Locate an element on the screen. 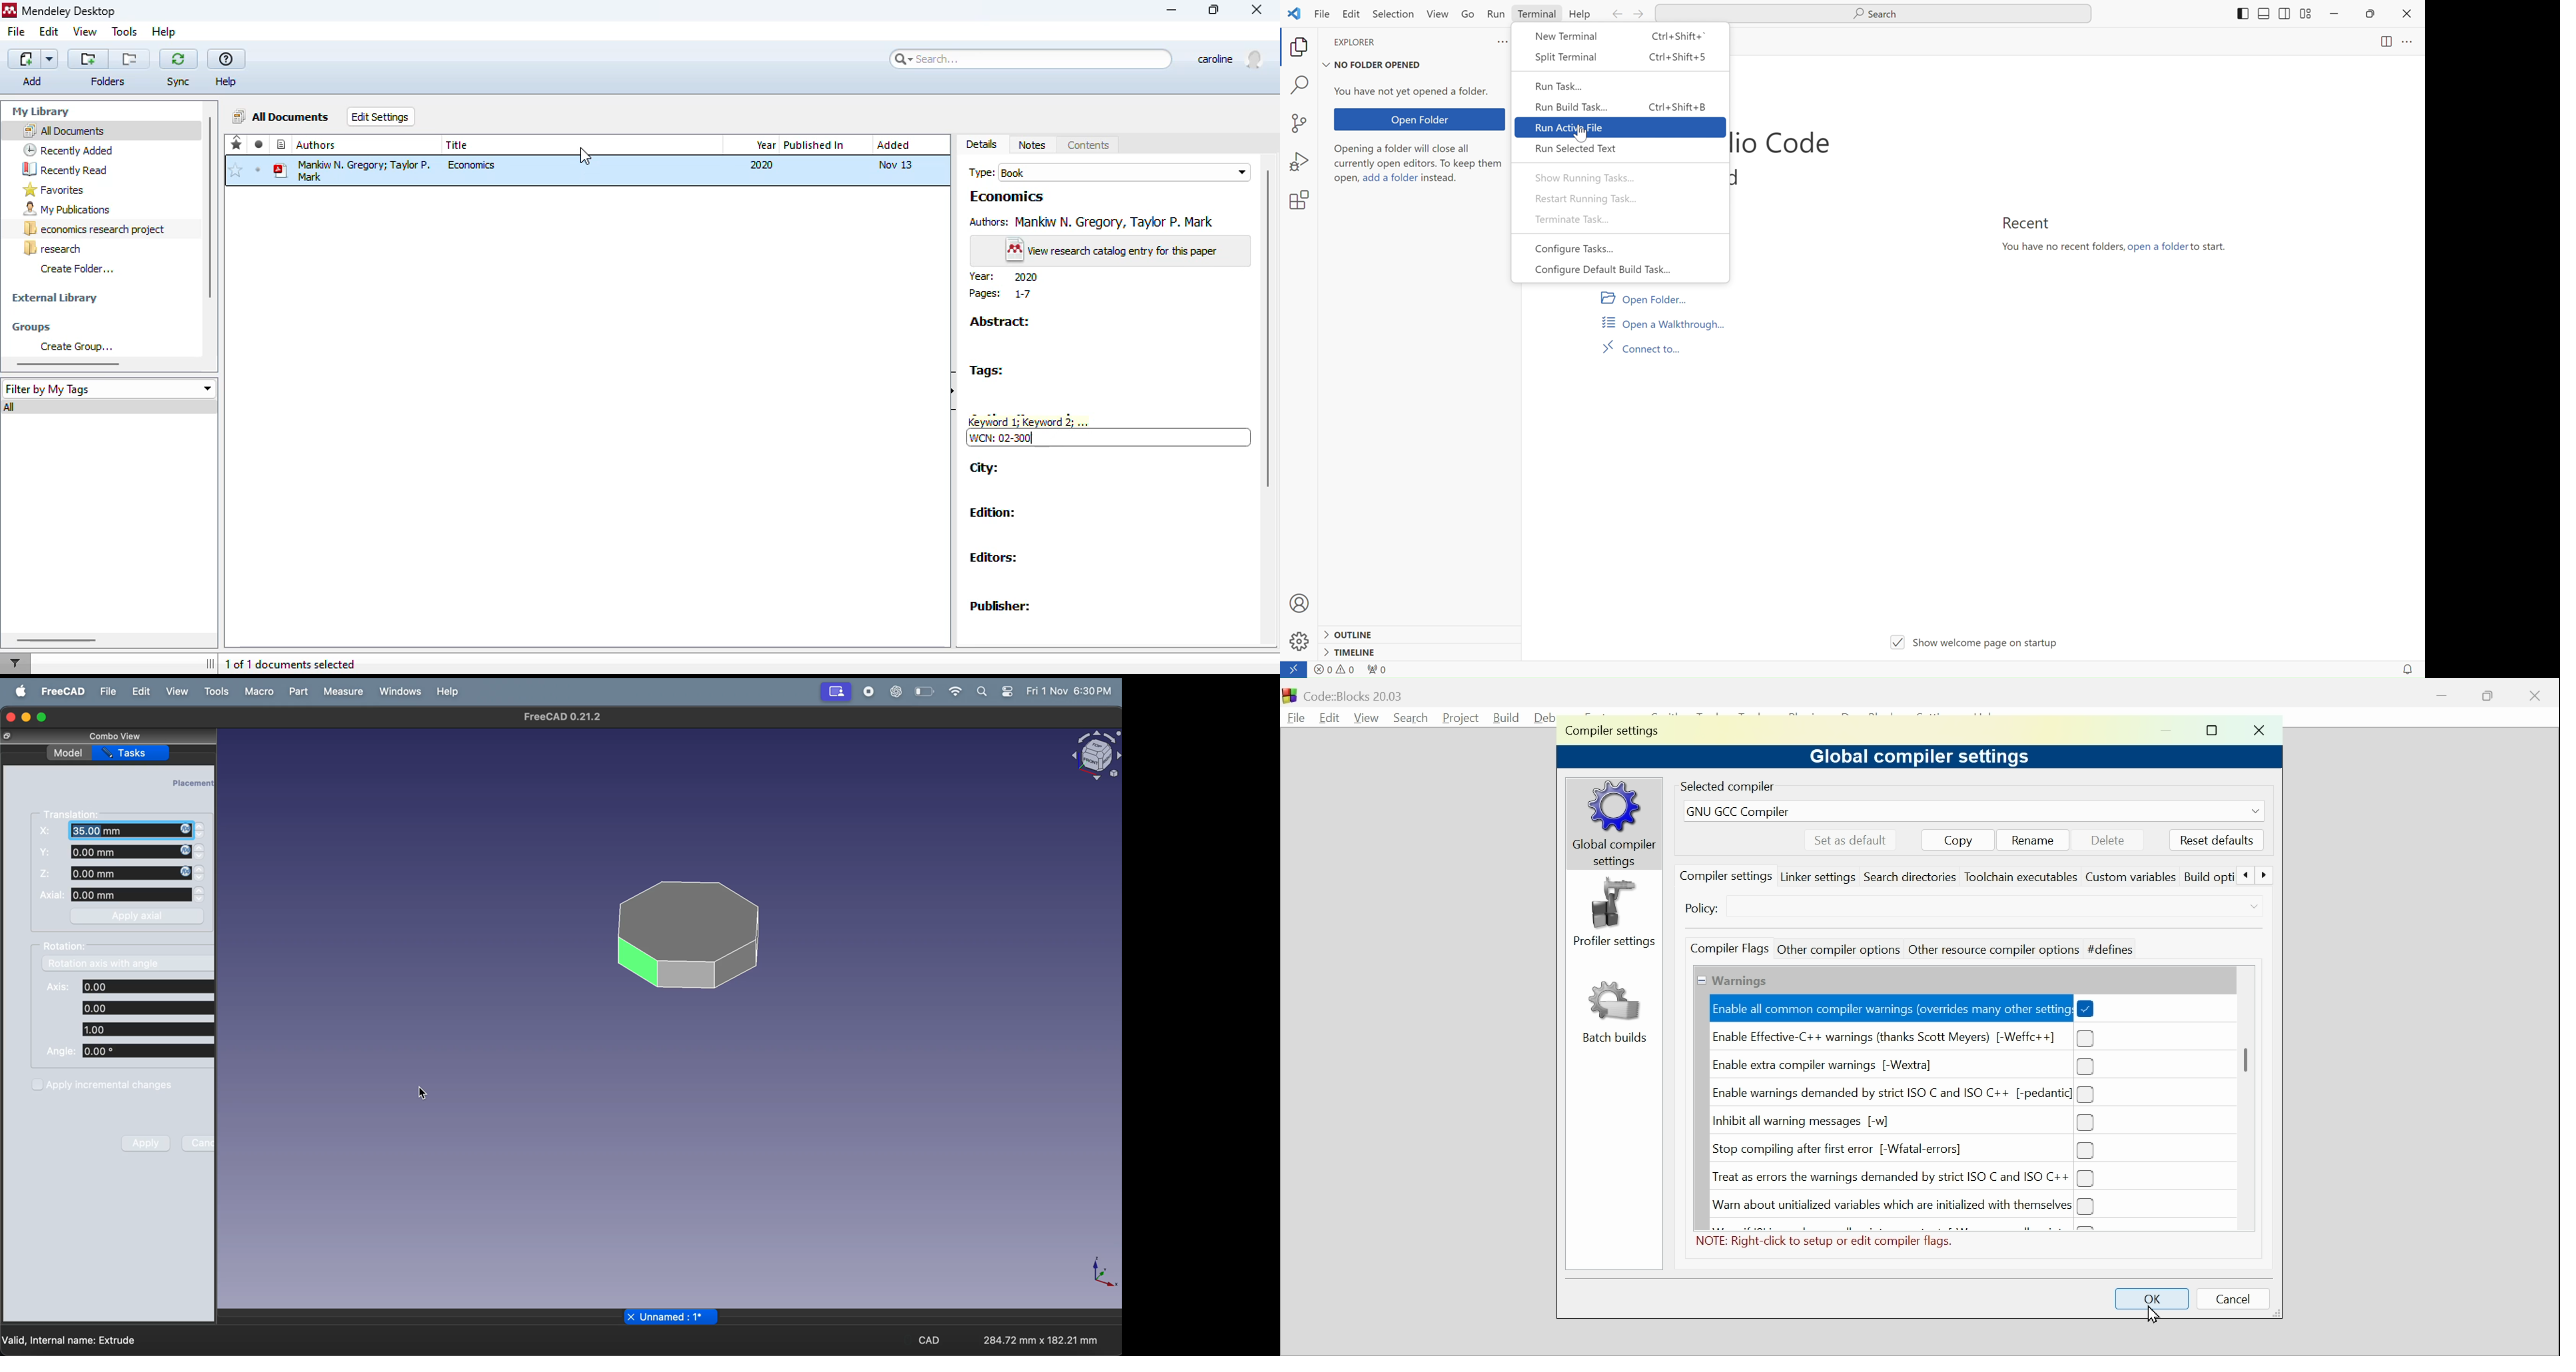  edit is located at coordinates (49, 31).